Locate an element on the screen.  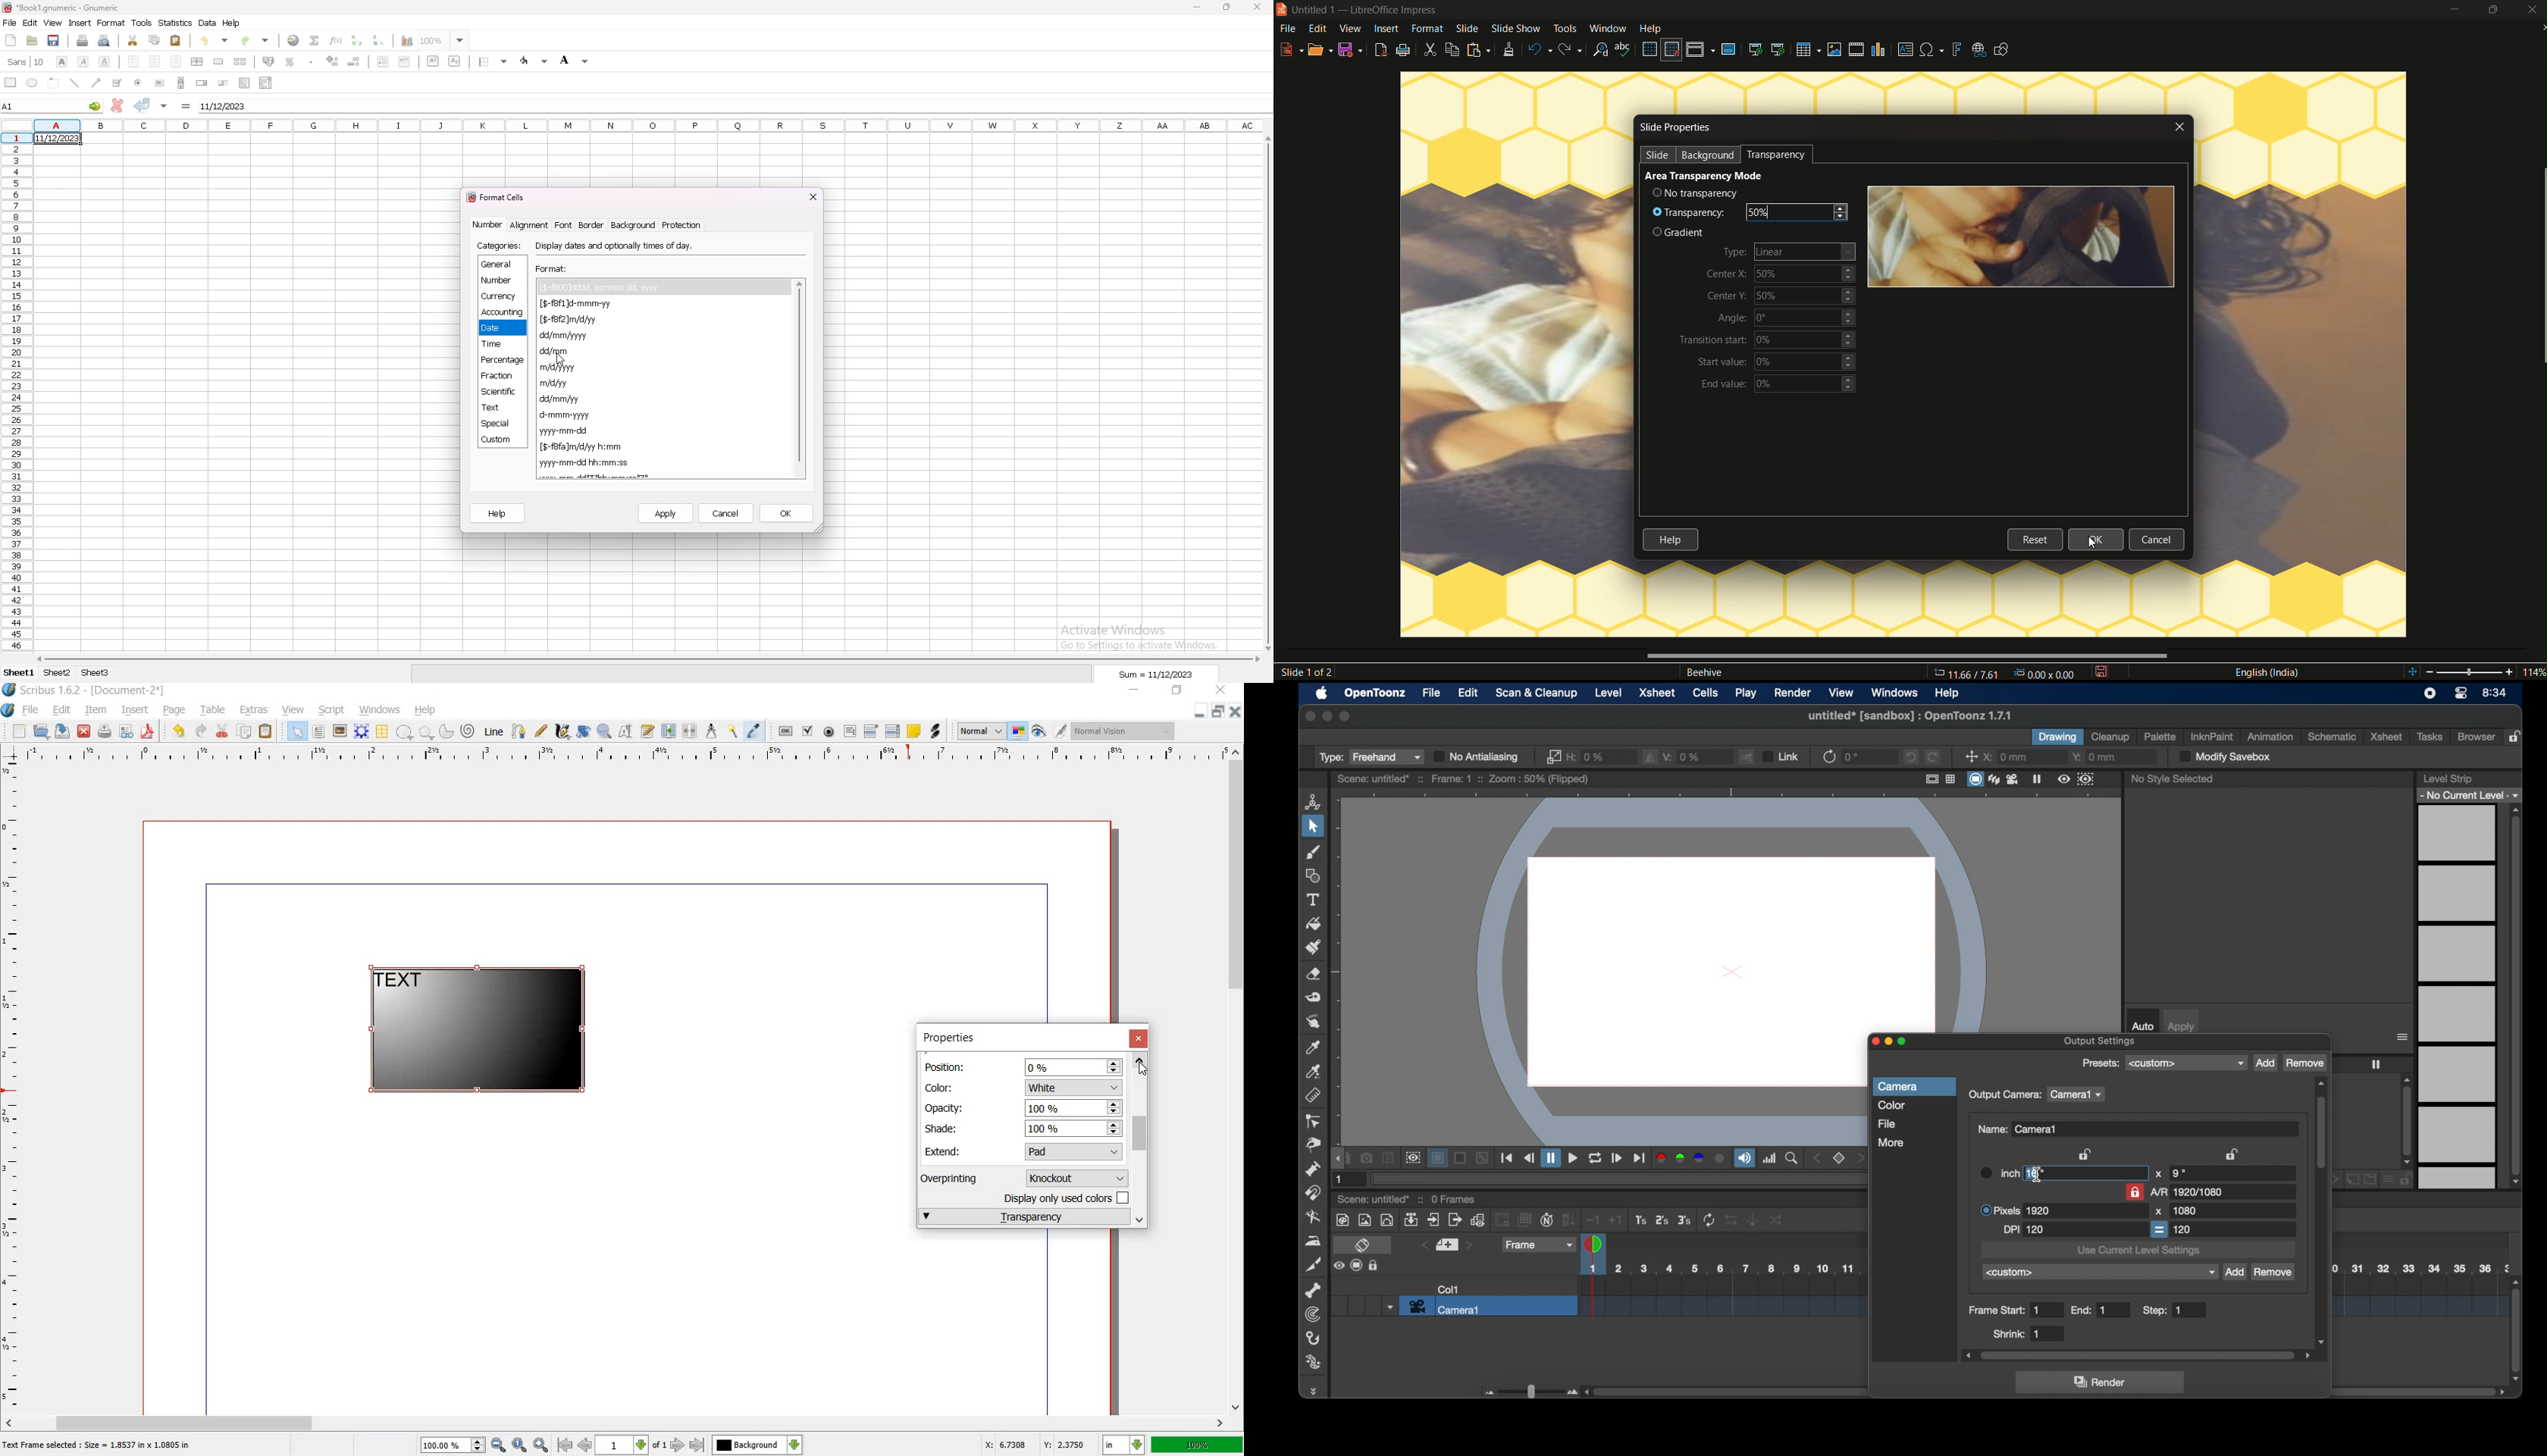
export as pdf is located at coordinates (1381, 50).